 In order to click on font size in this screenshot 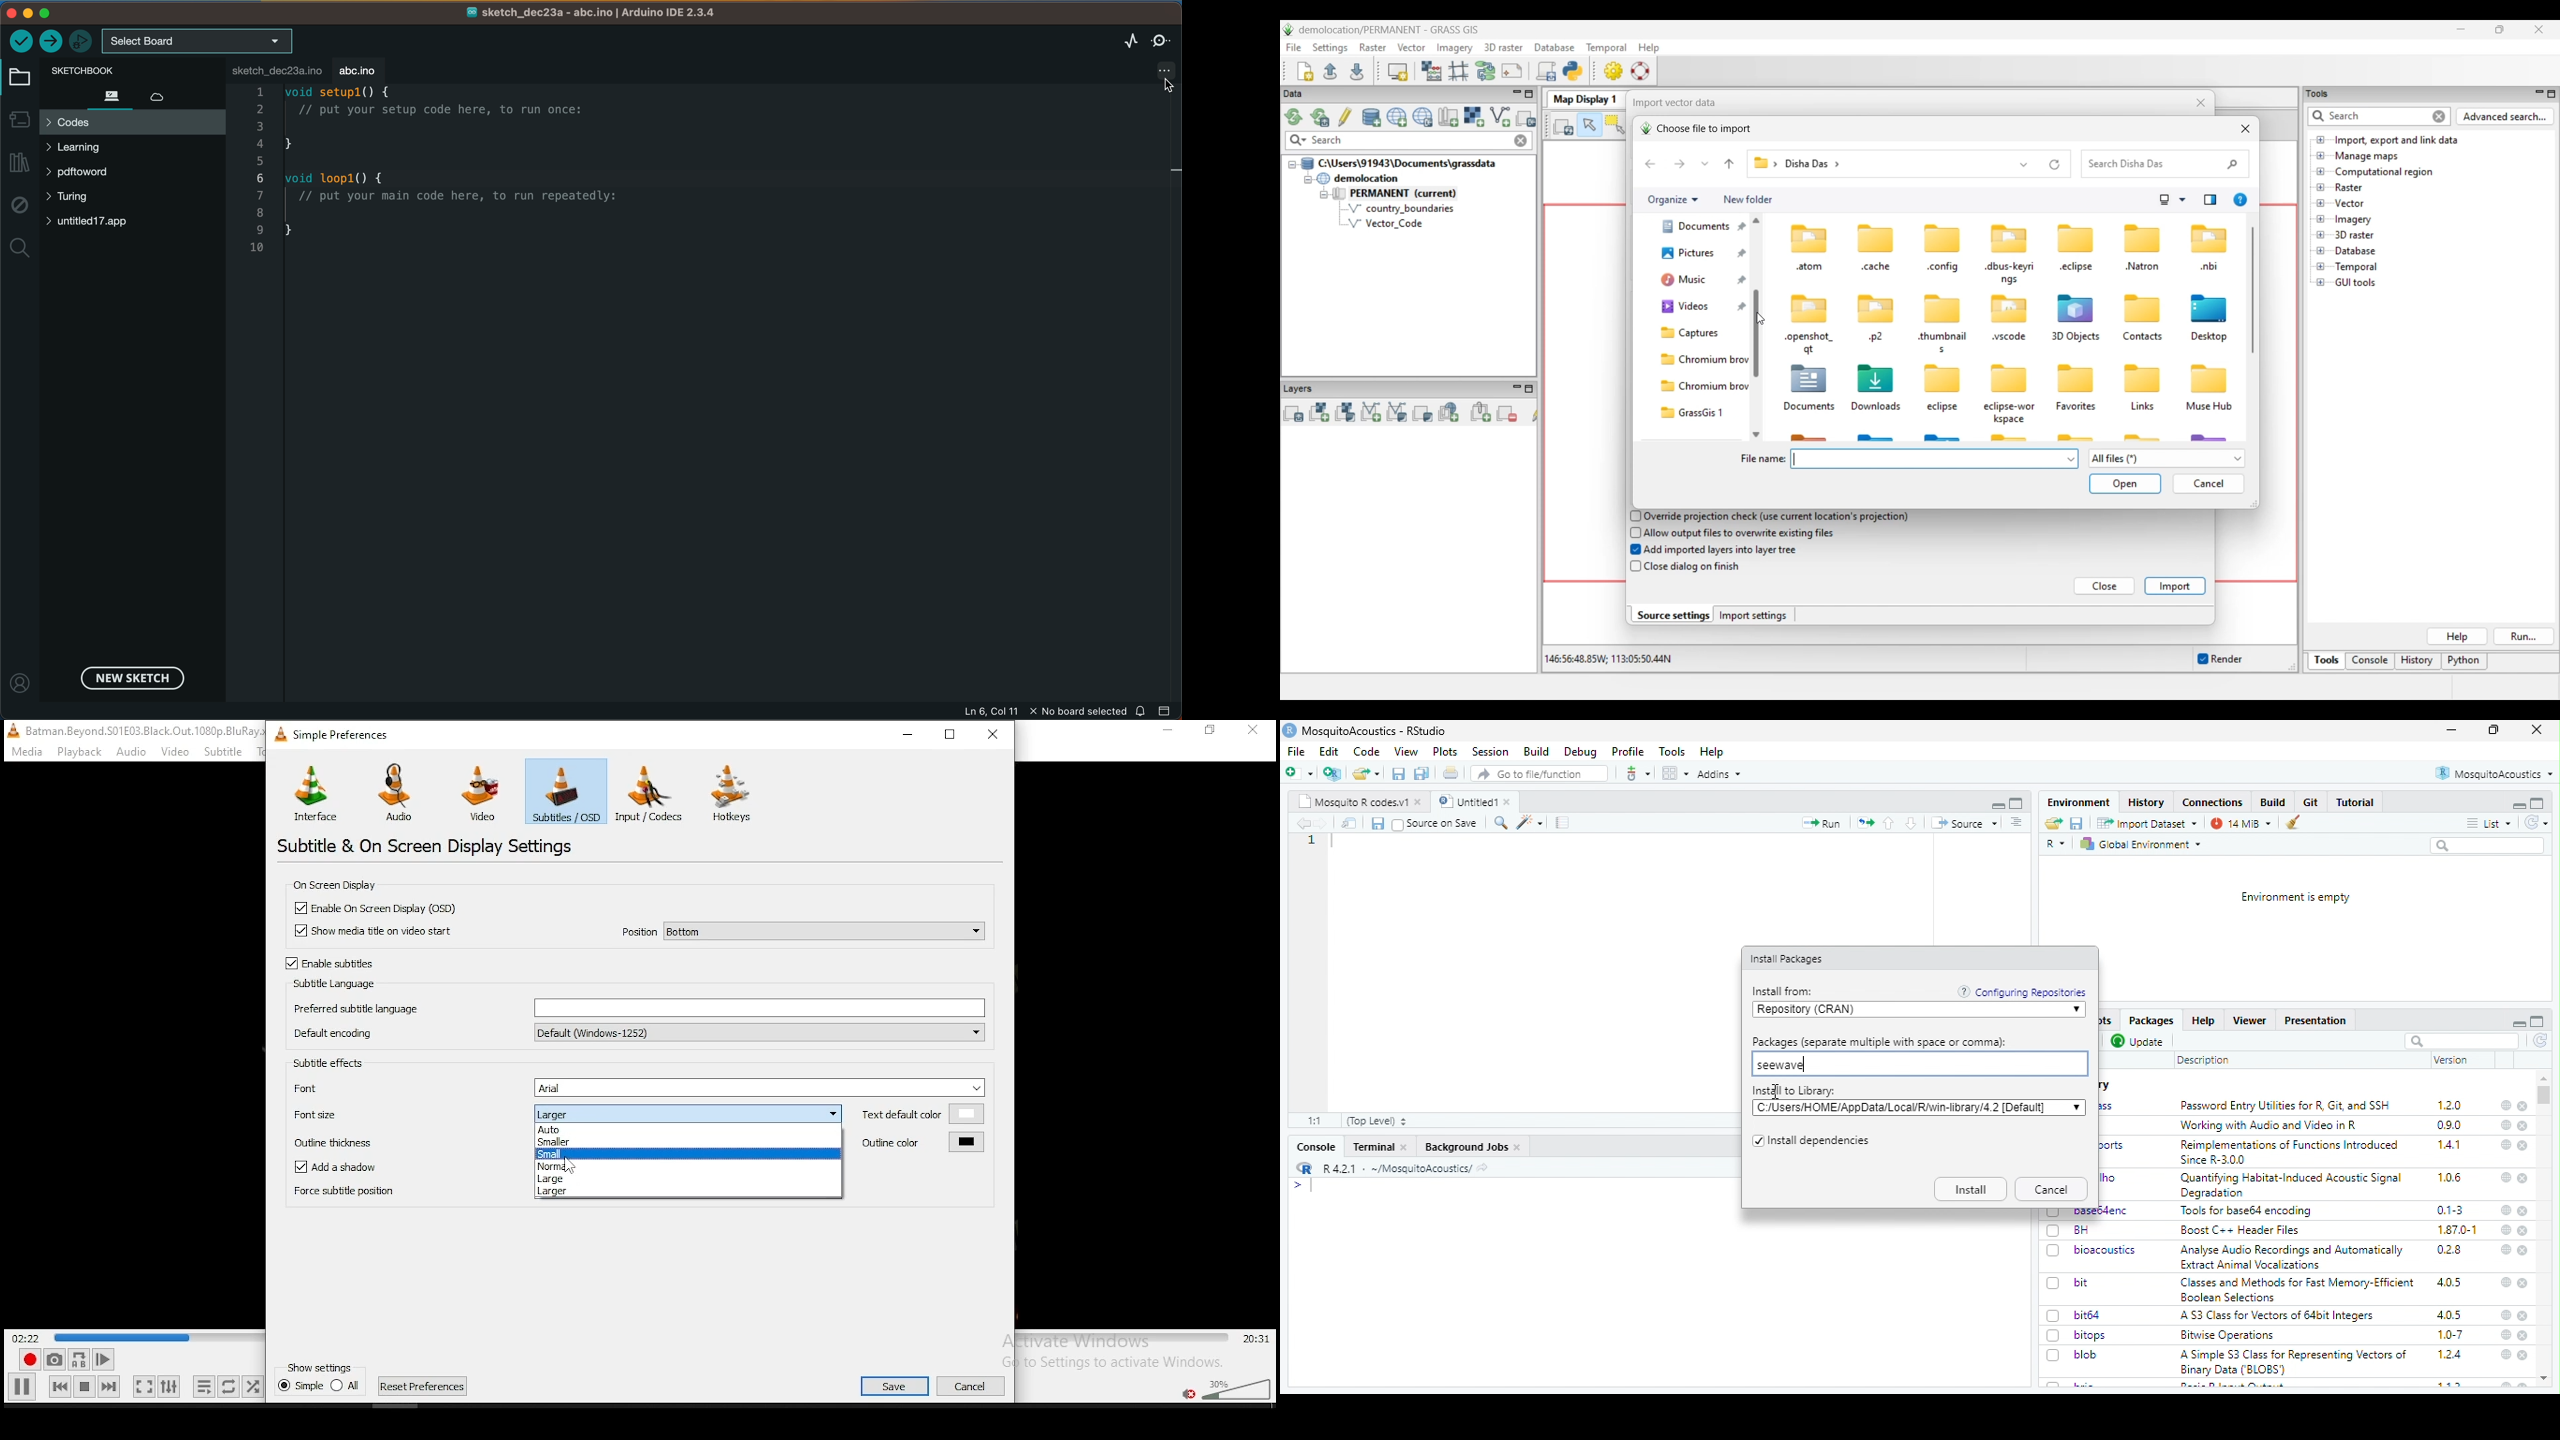, I will do `click(571, 1112)`.